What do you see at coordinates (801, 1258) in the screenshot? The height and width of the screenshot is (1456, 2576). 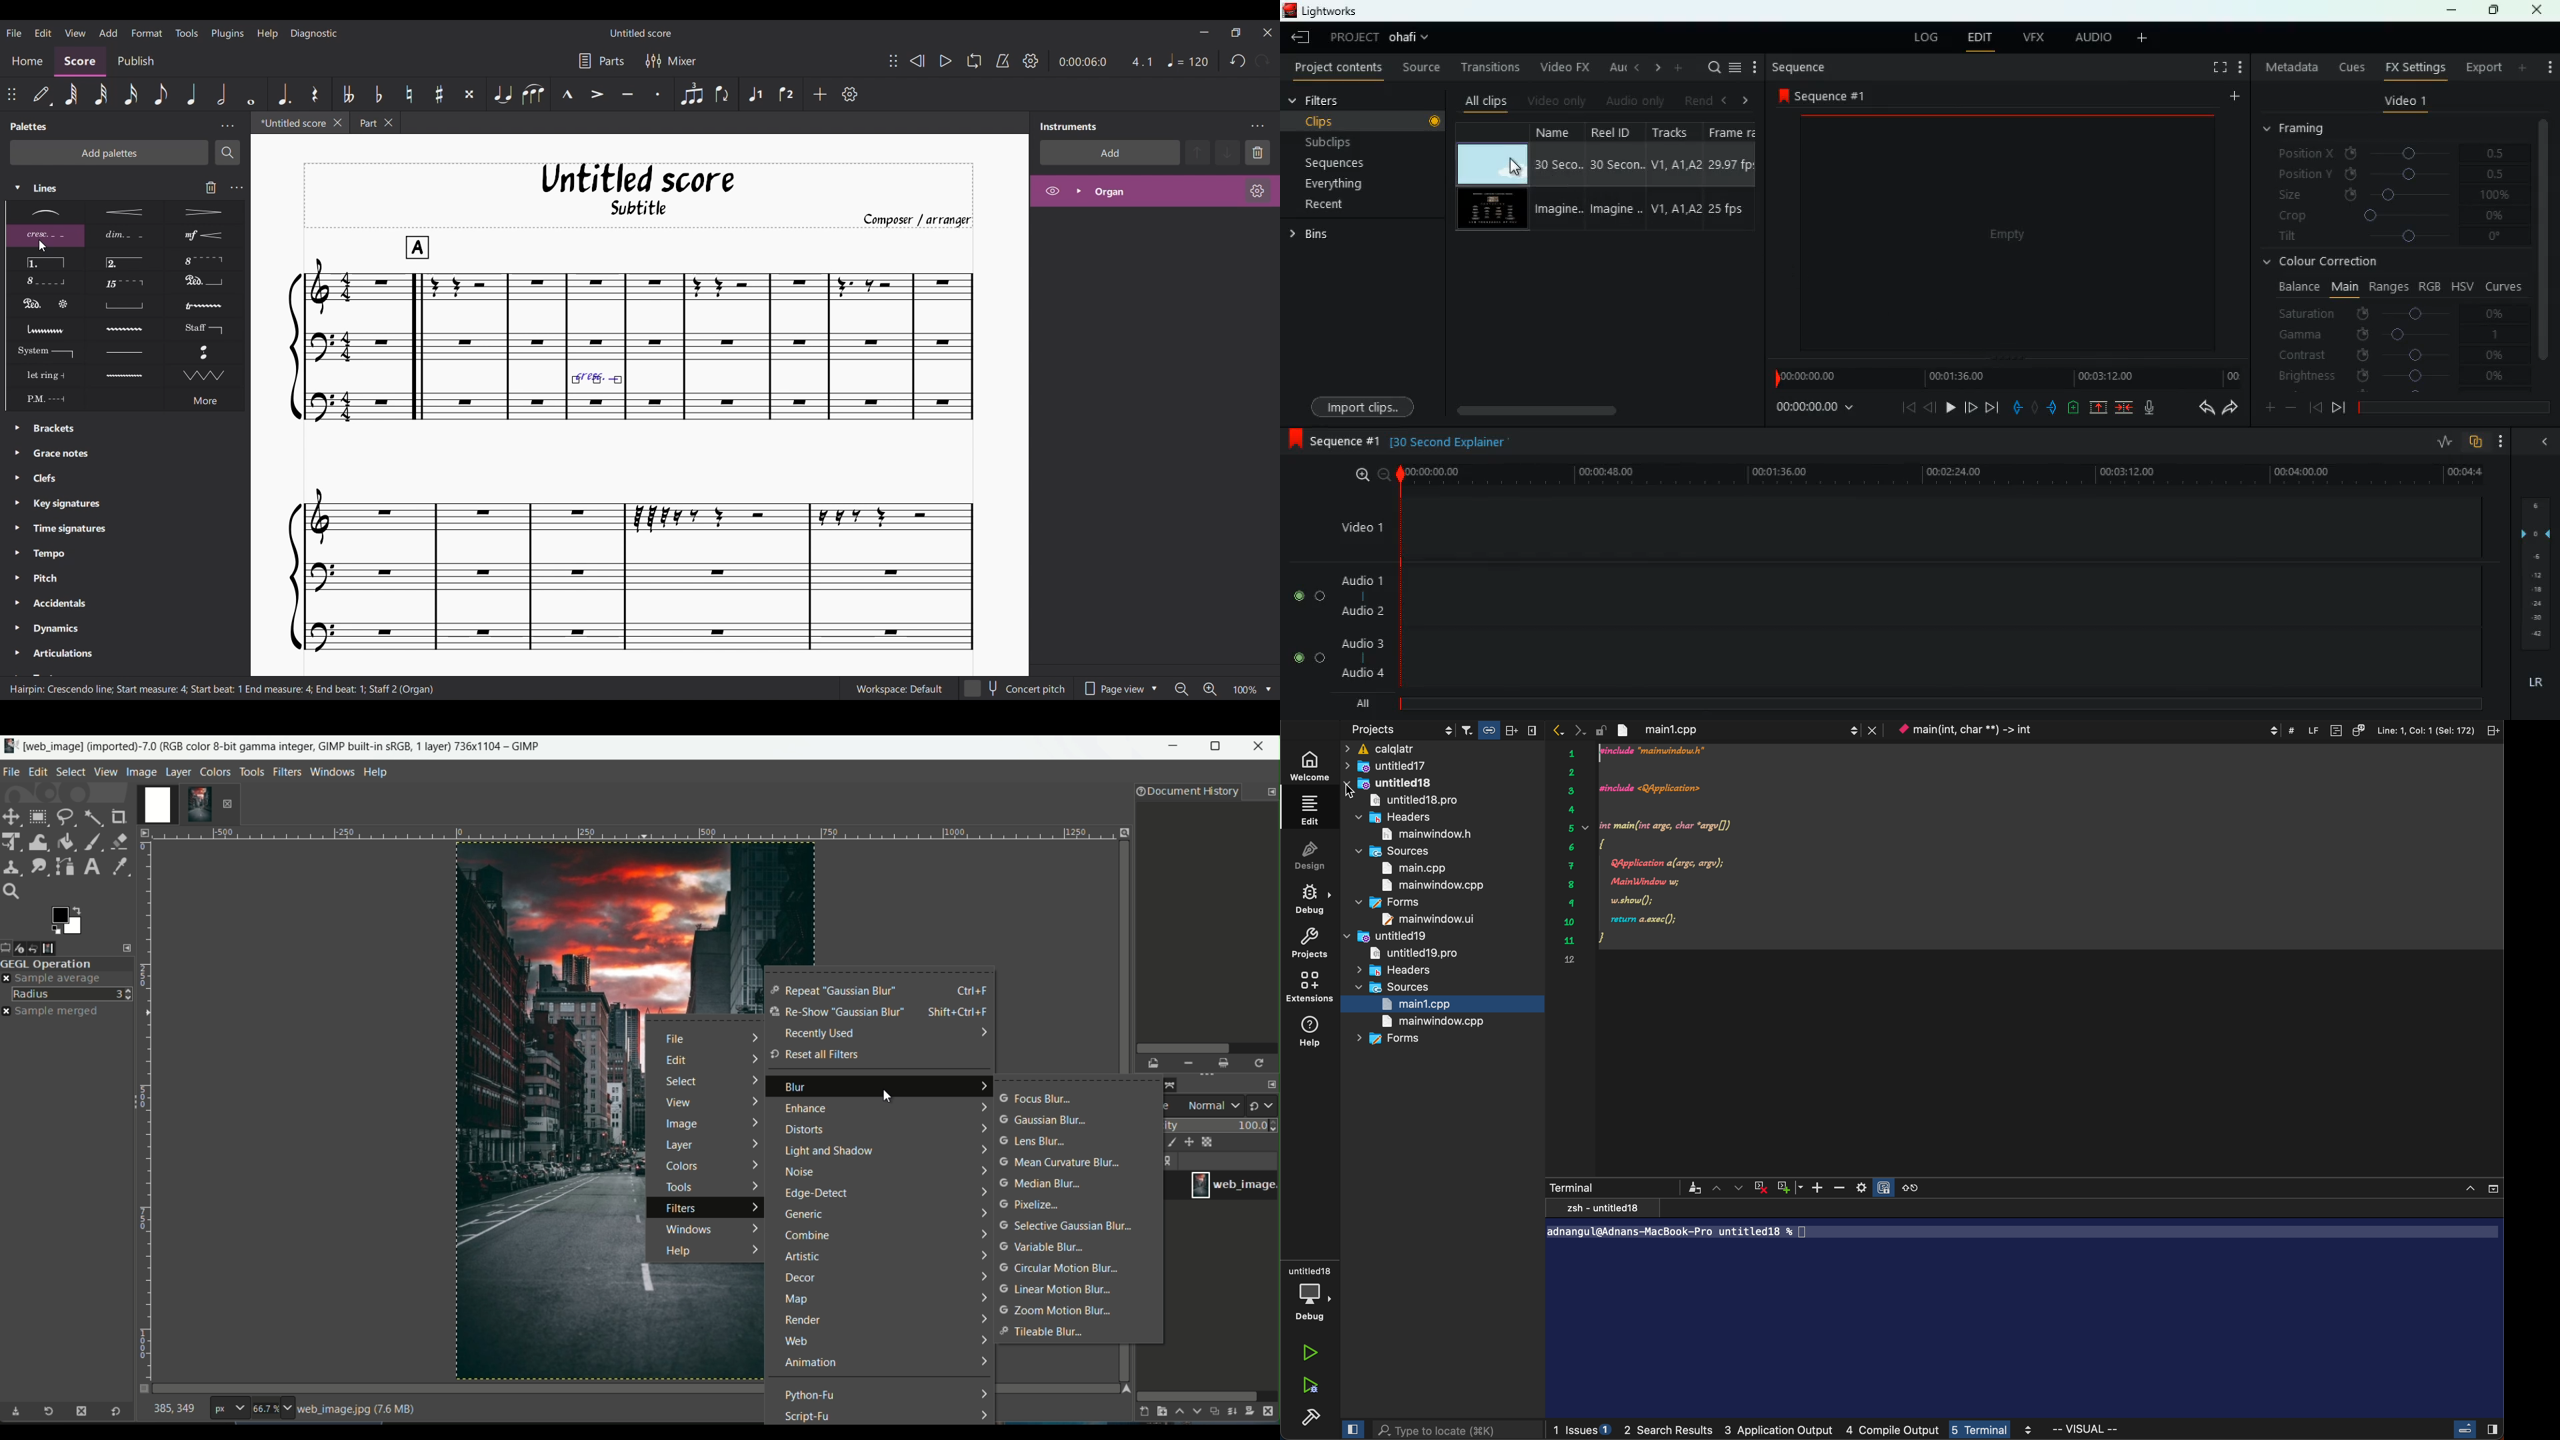 I see `artistic` at bounding box center [801, 1258].